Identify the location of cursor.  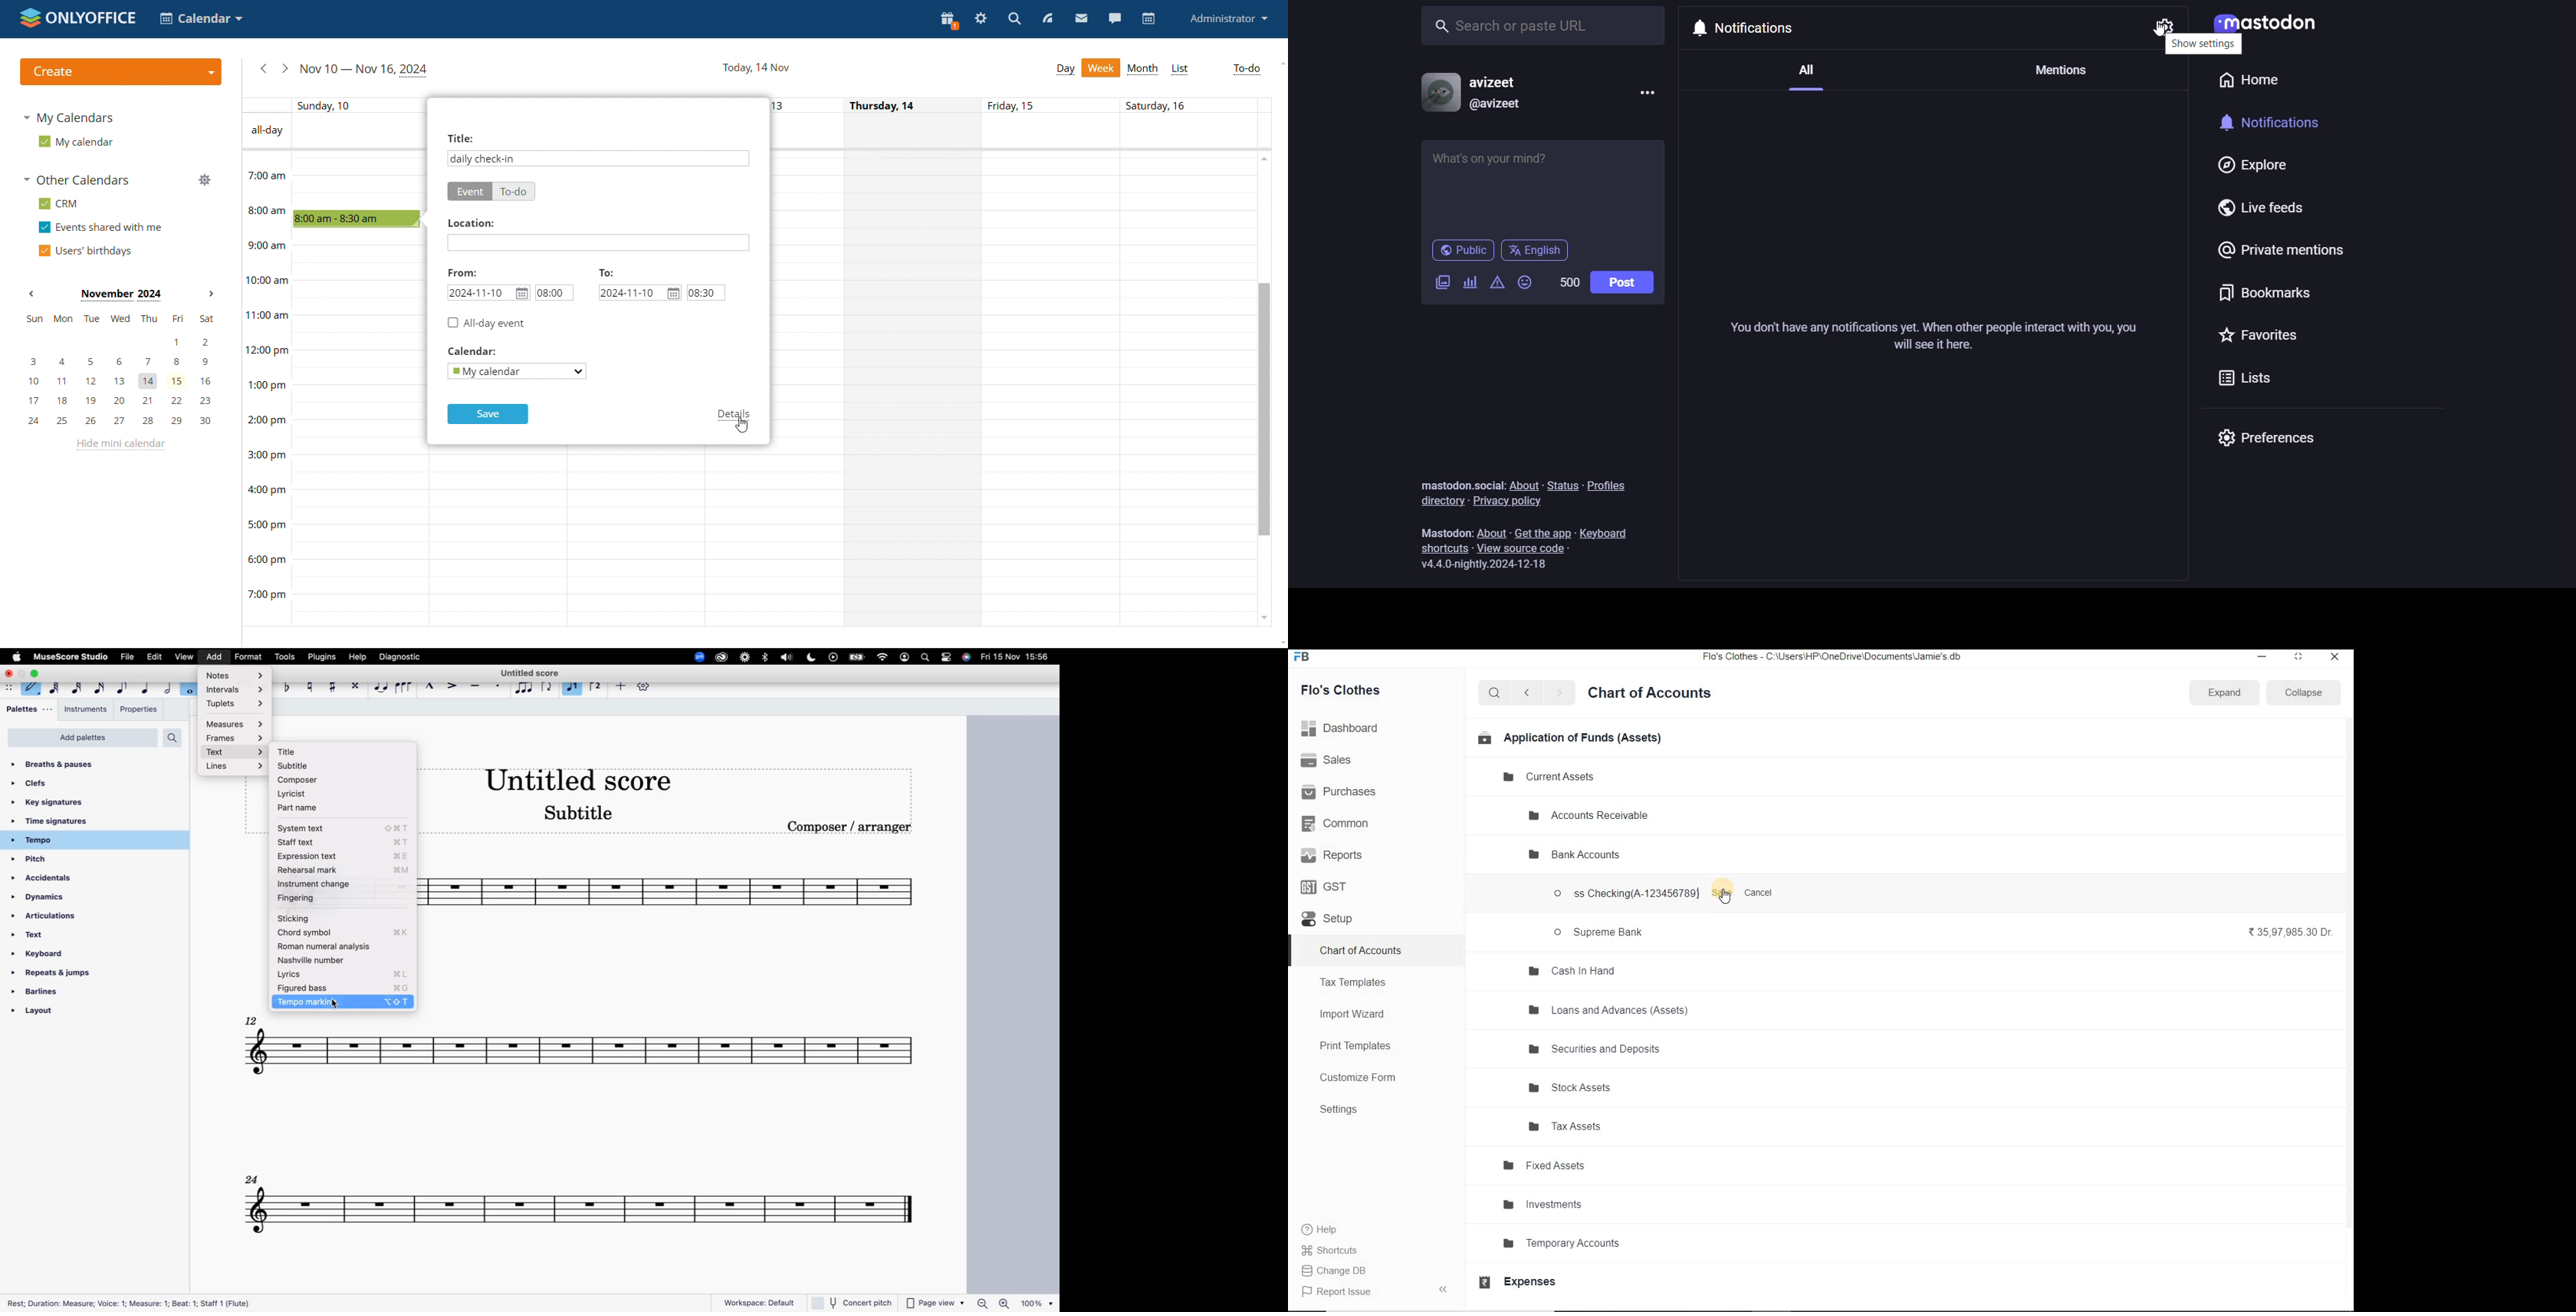
(1725, 898).